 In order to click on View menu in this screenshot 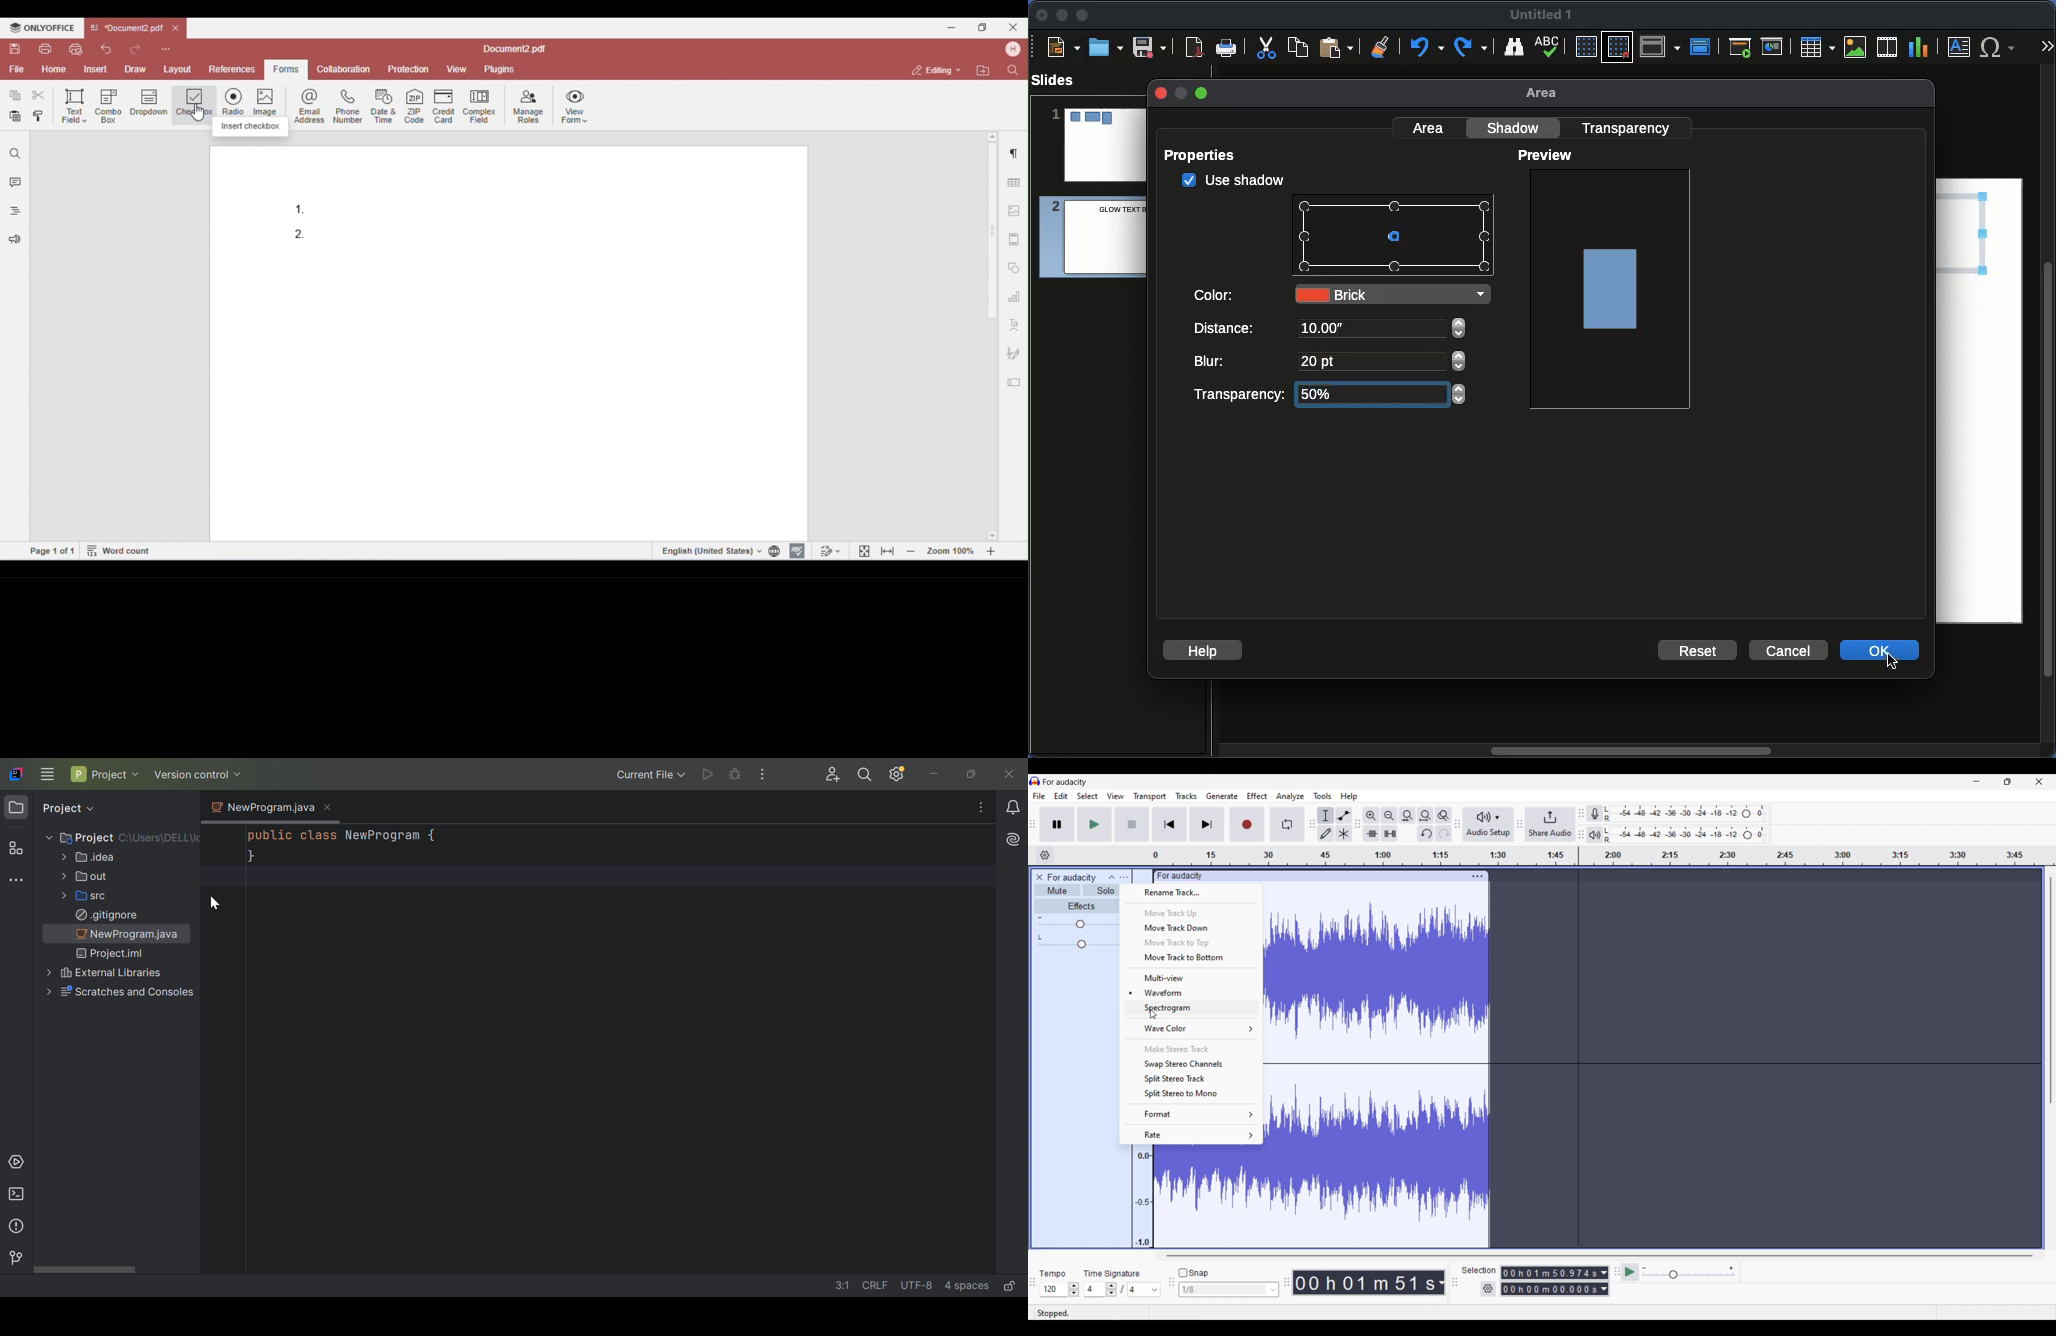, I will do `click(1116, 795)`.